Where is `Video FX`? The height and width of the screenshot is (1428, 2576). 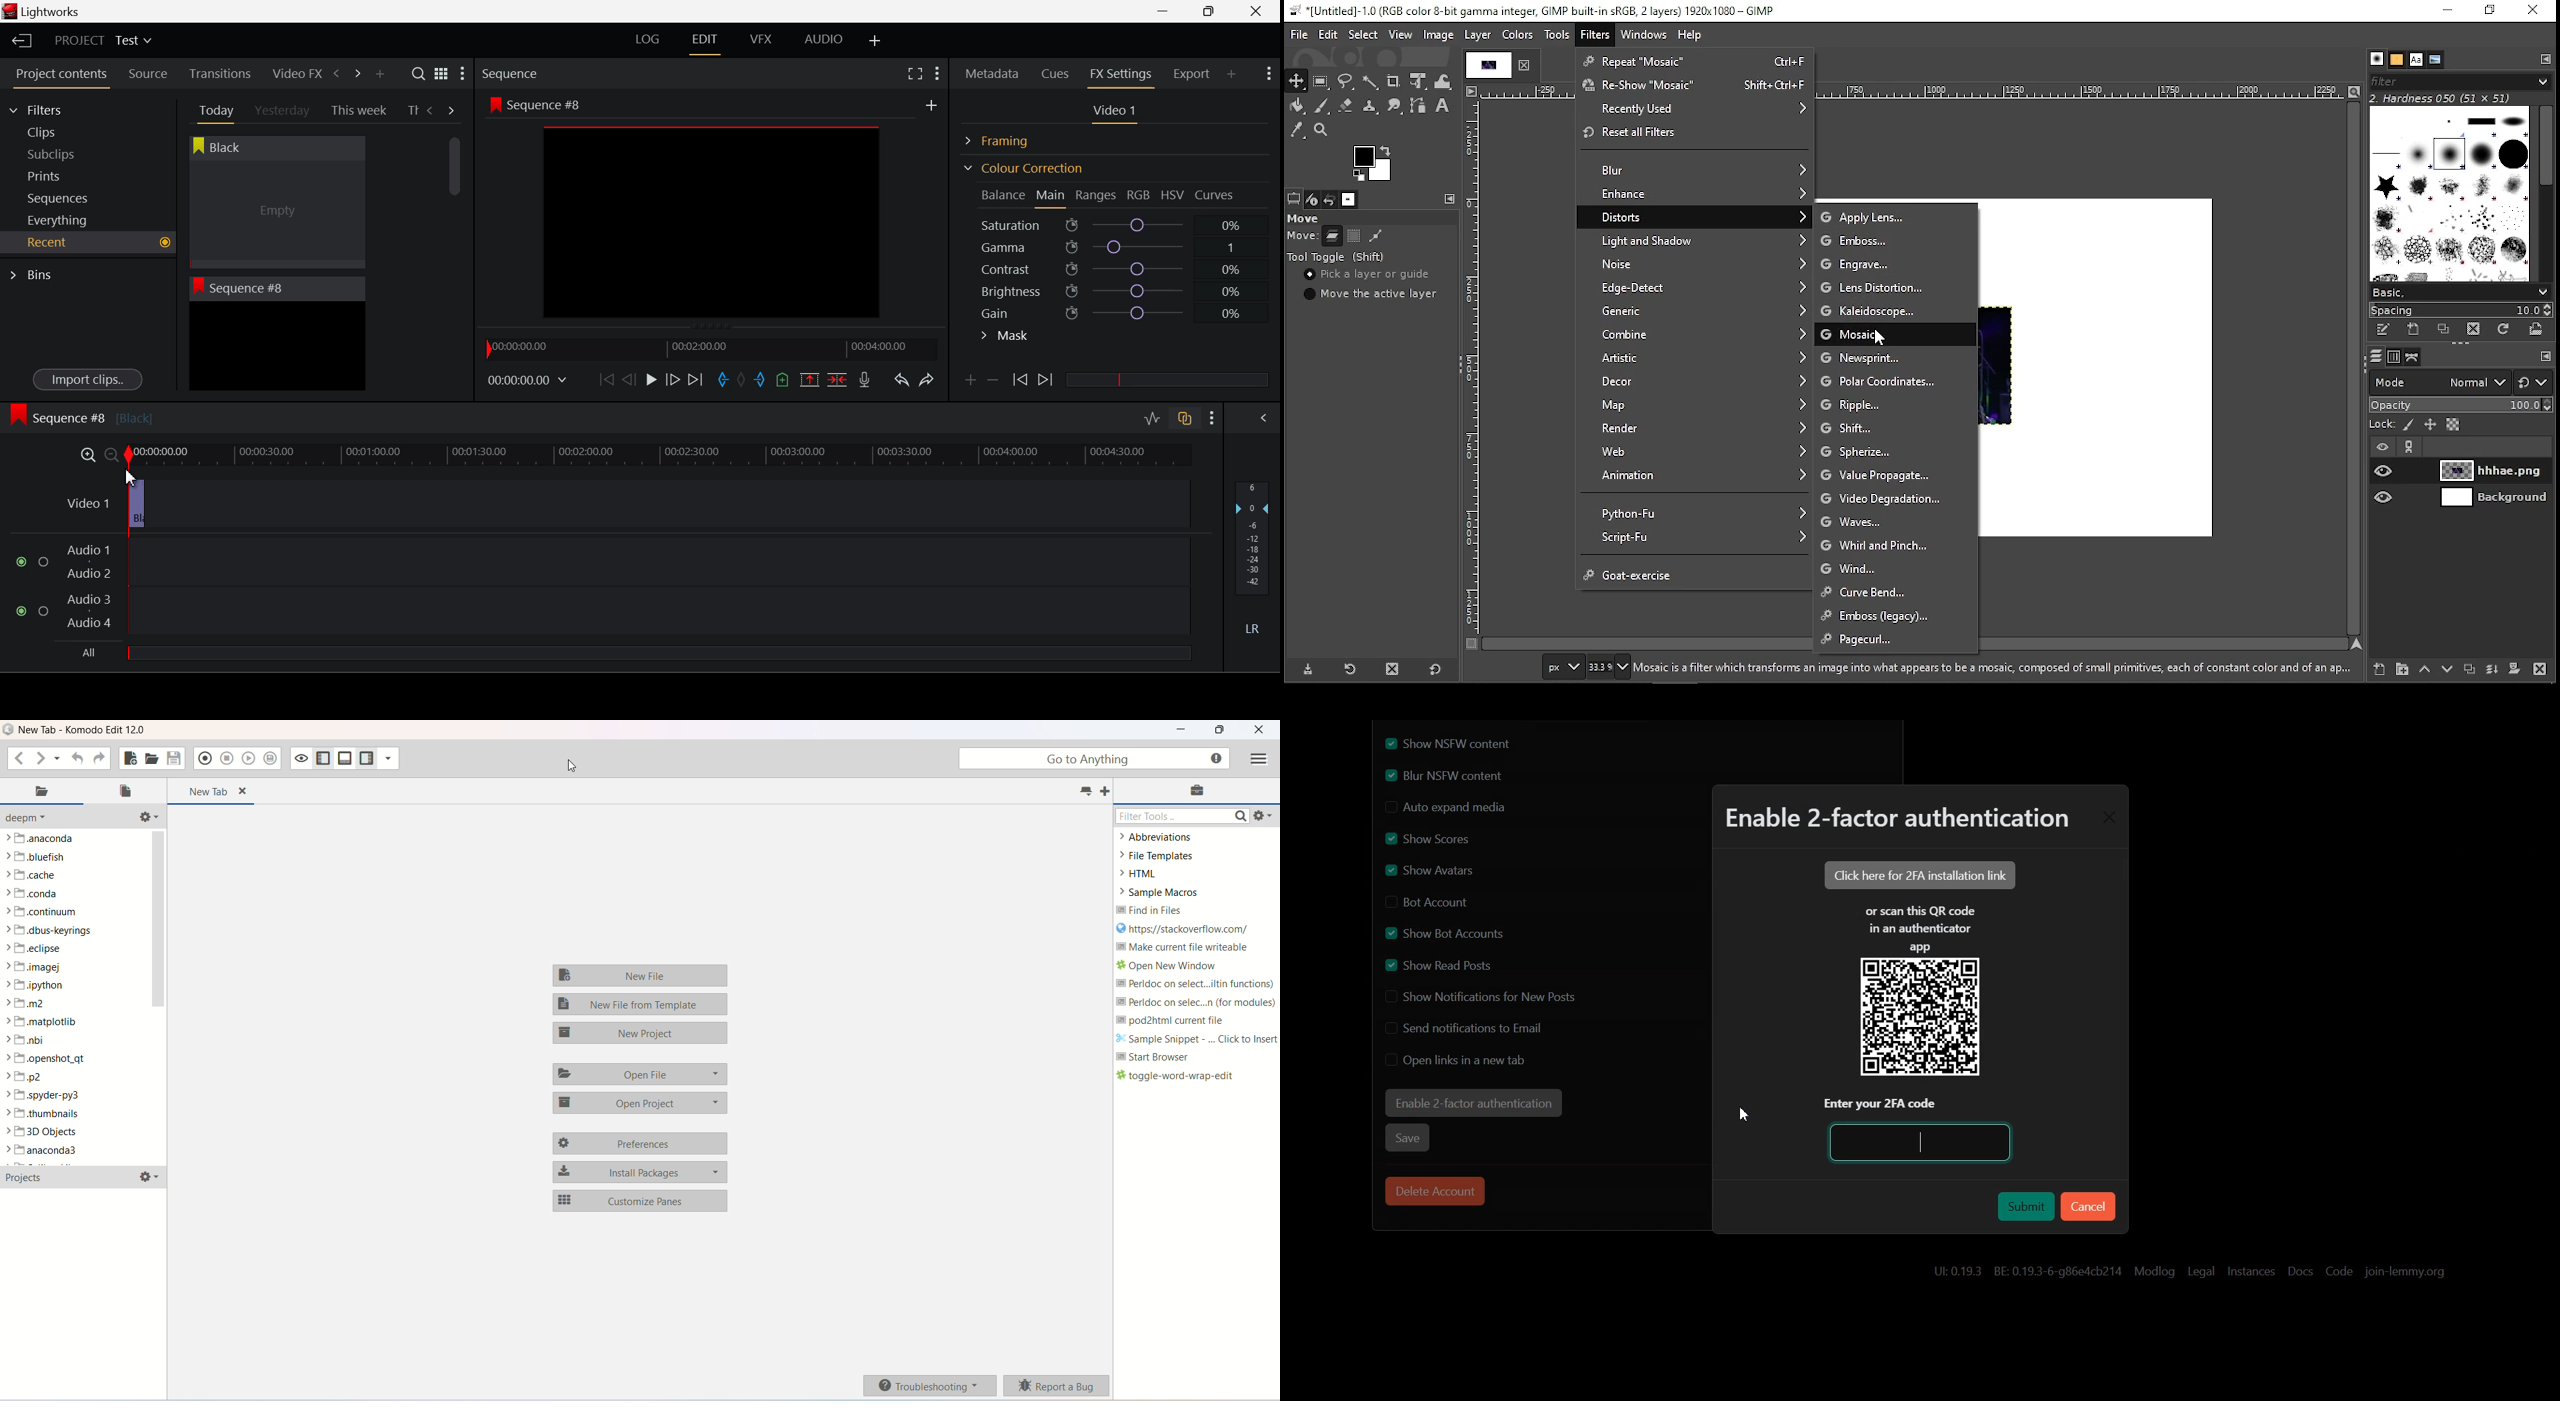 Video FX is located at coordinates (293, 73).